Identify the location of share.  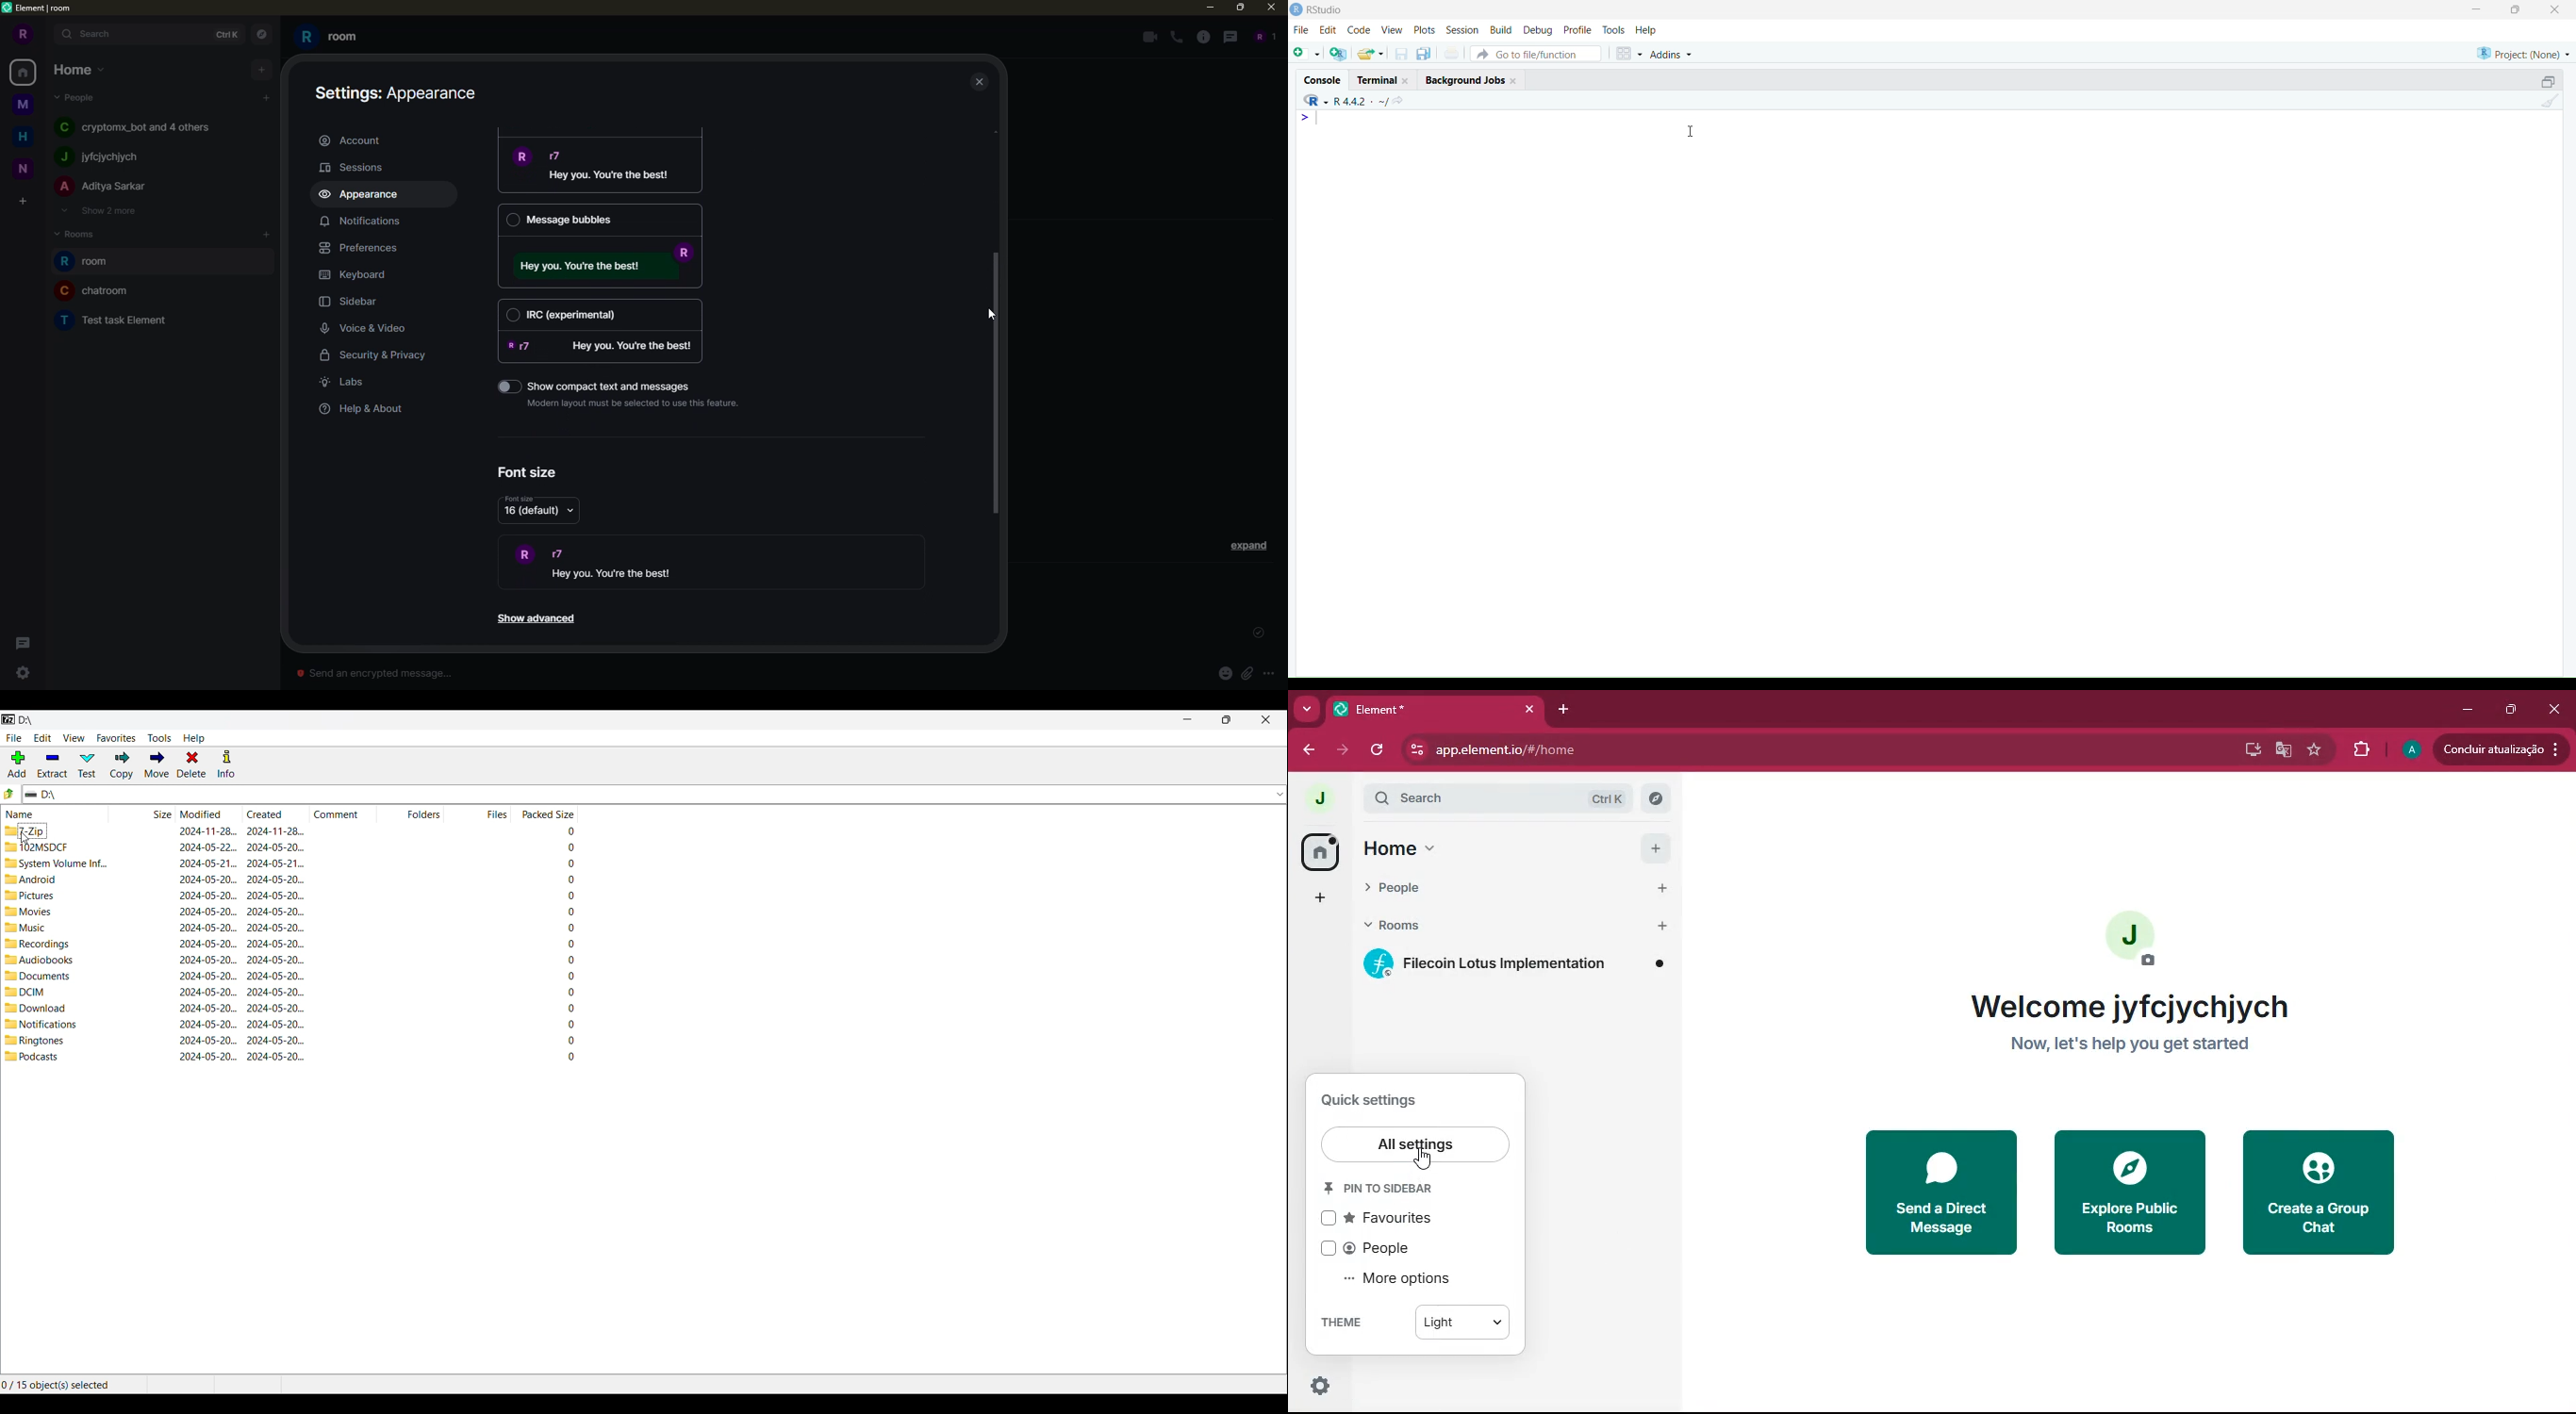
(1398, 102).